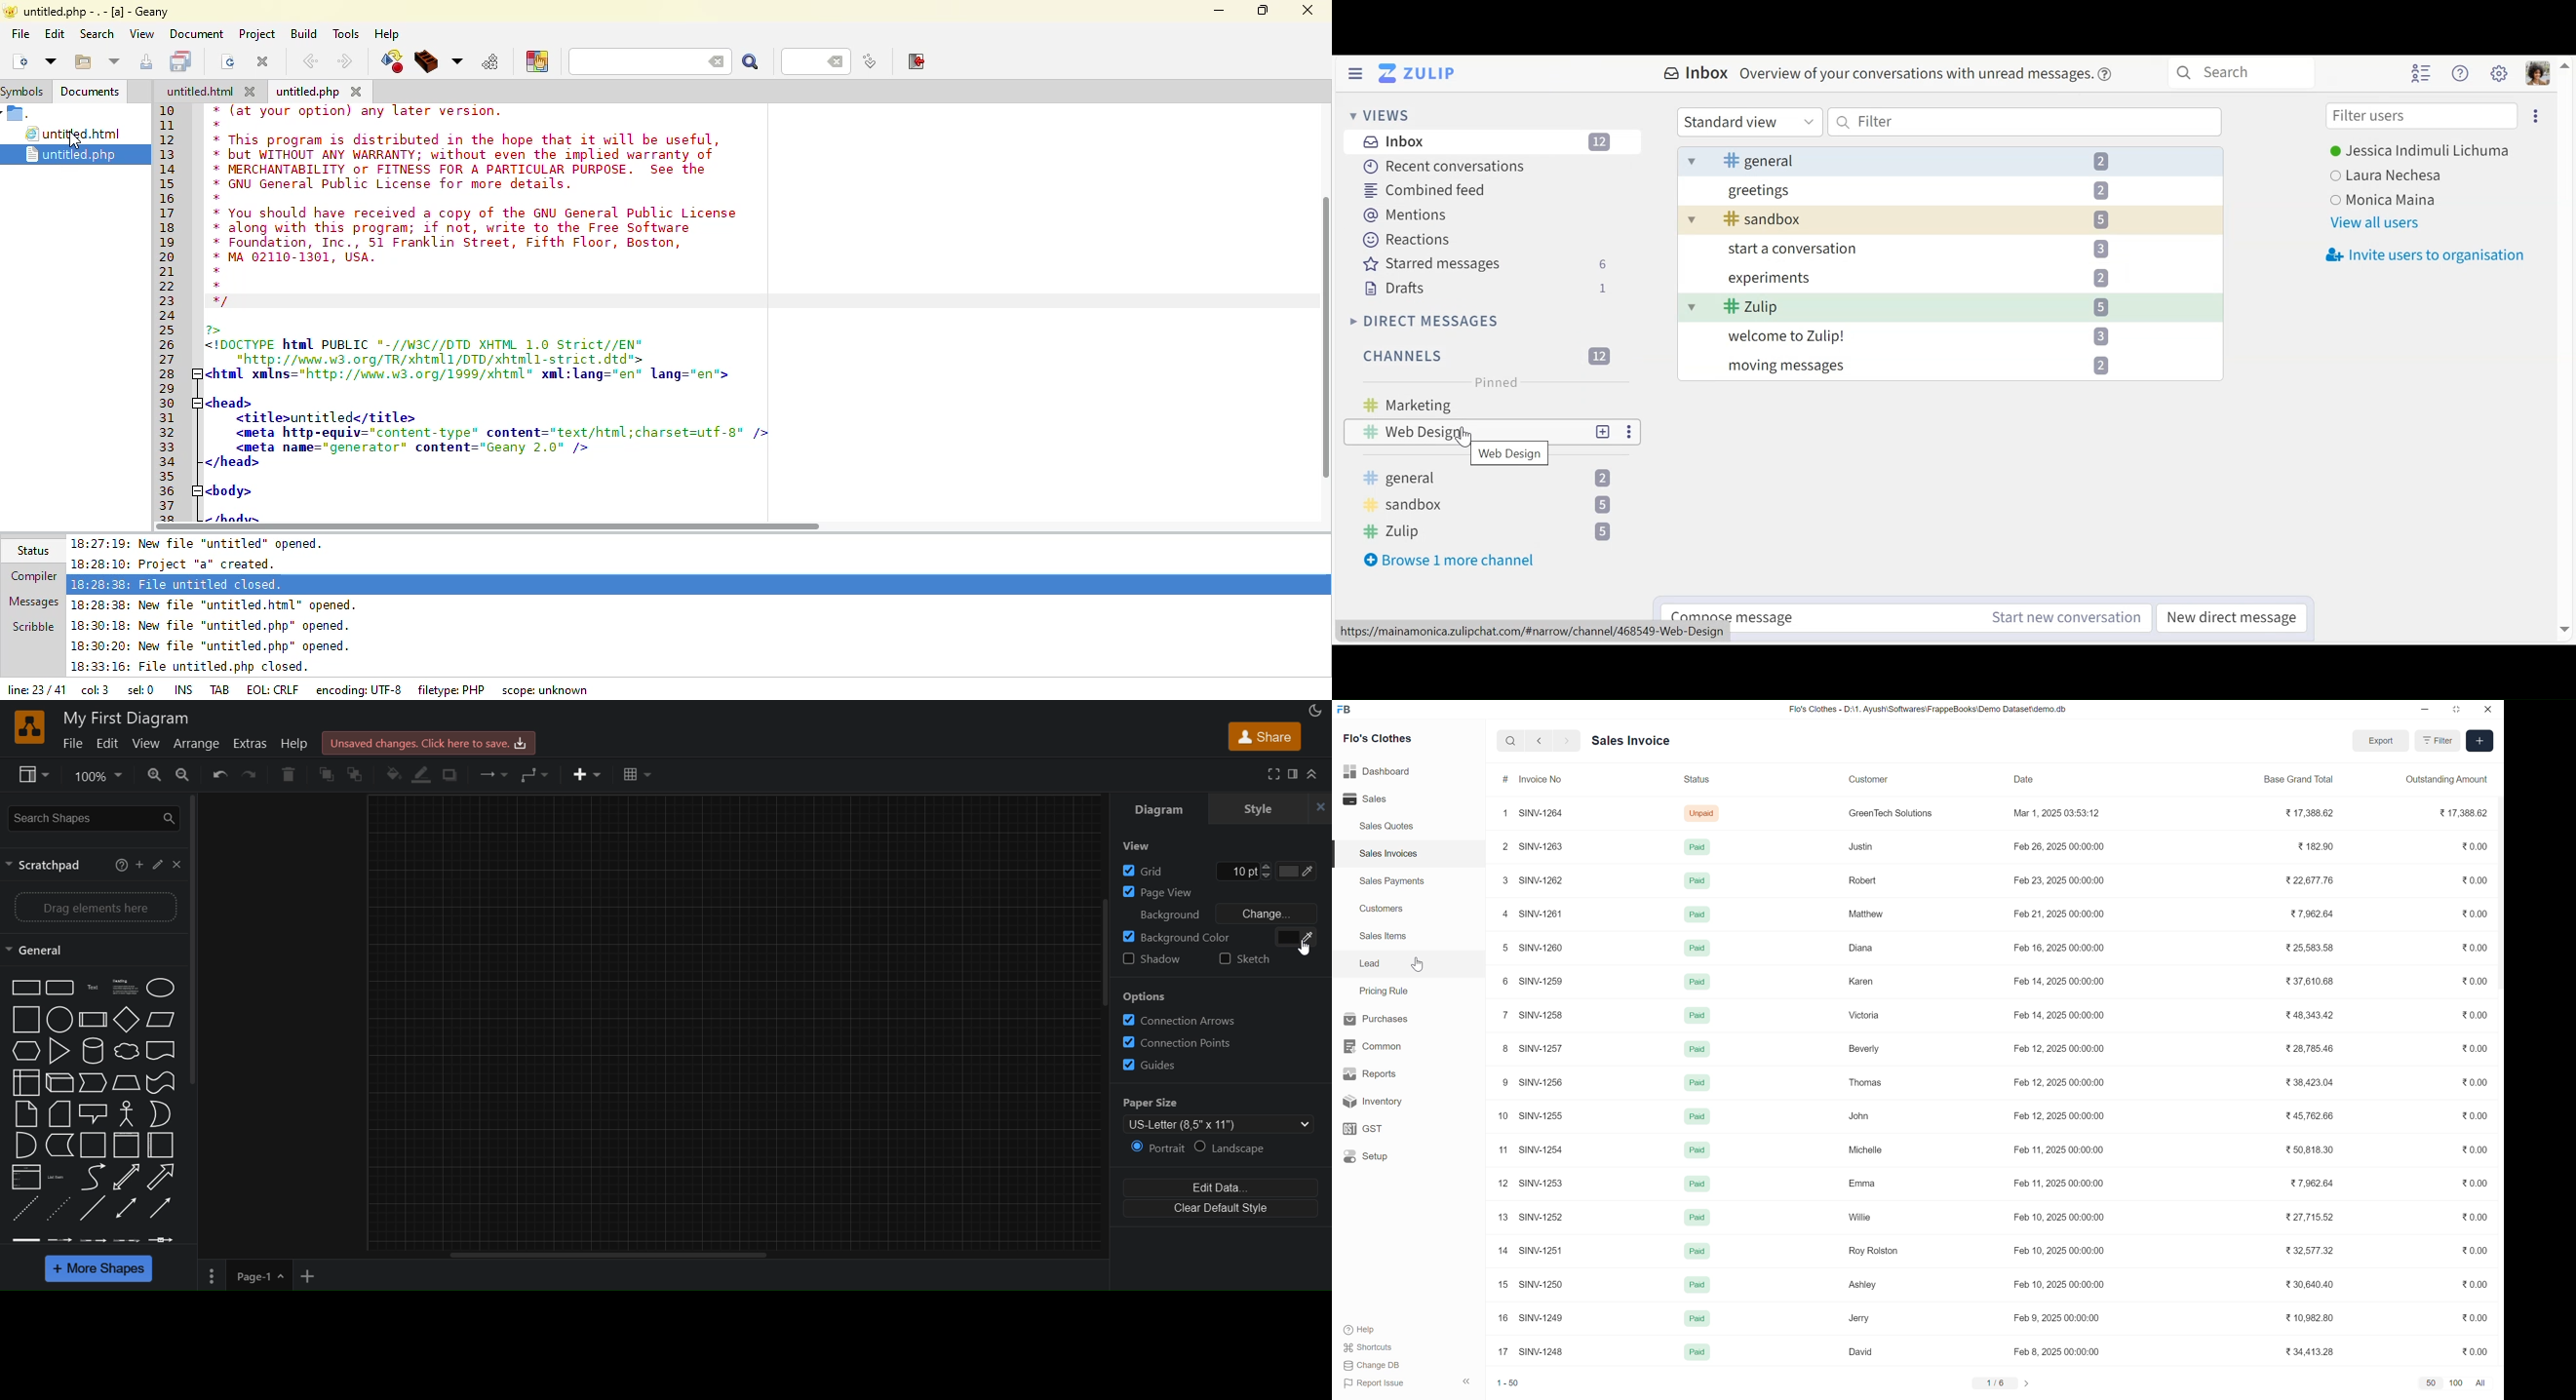  I want to click on Inbox, so click(1500, 141).